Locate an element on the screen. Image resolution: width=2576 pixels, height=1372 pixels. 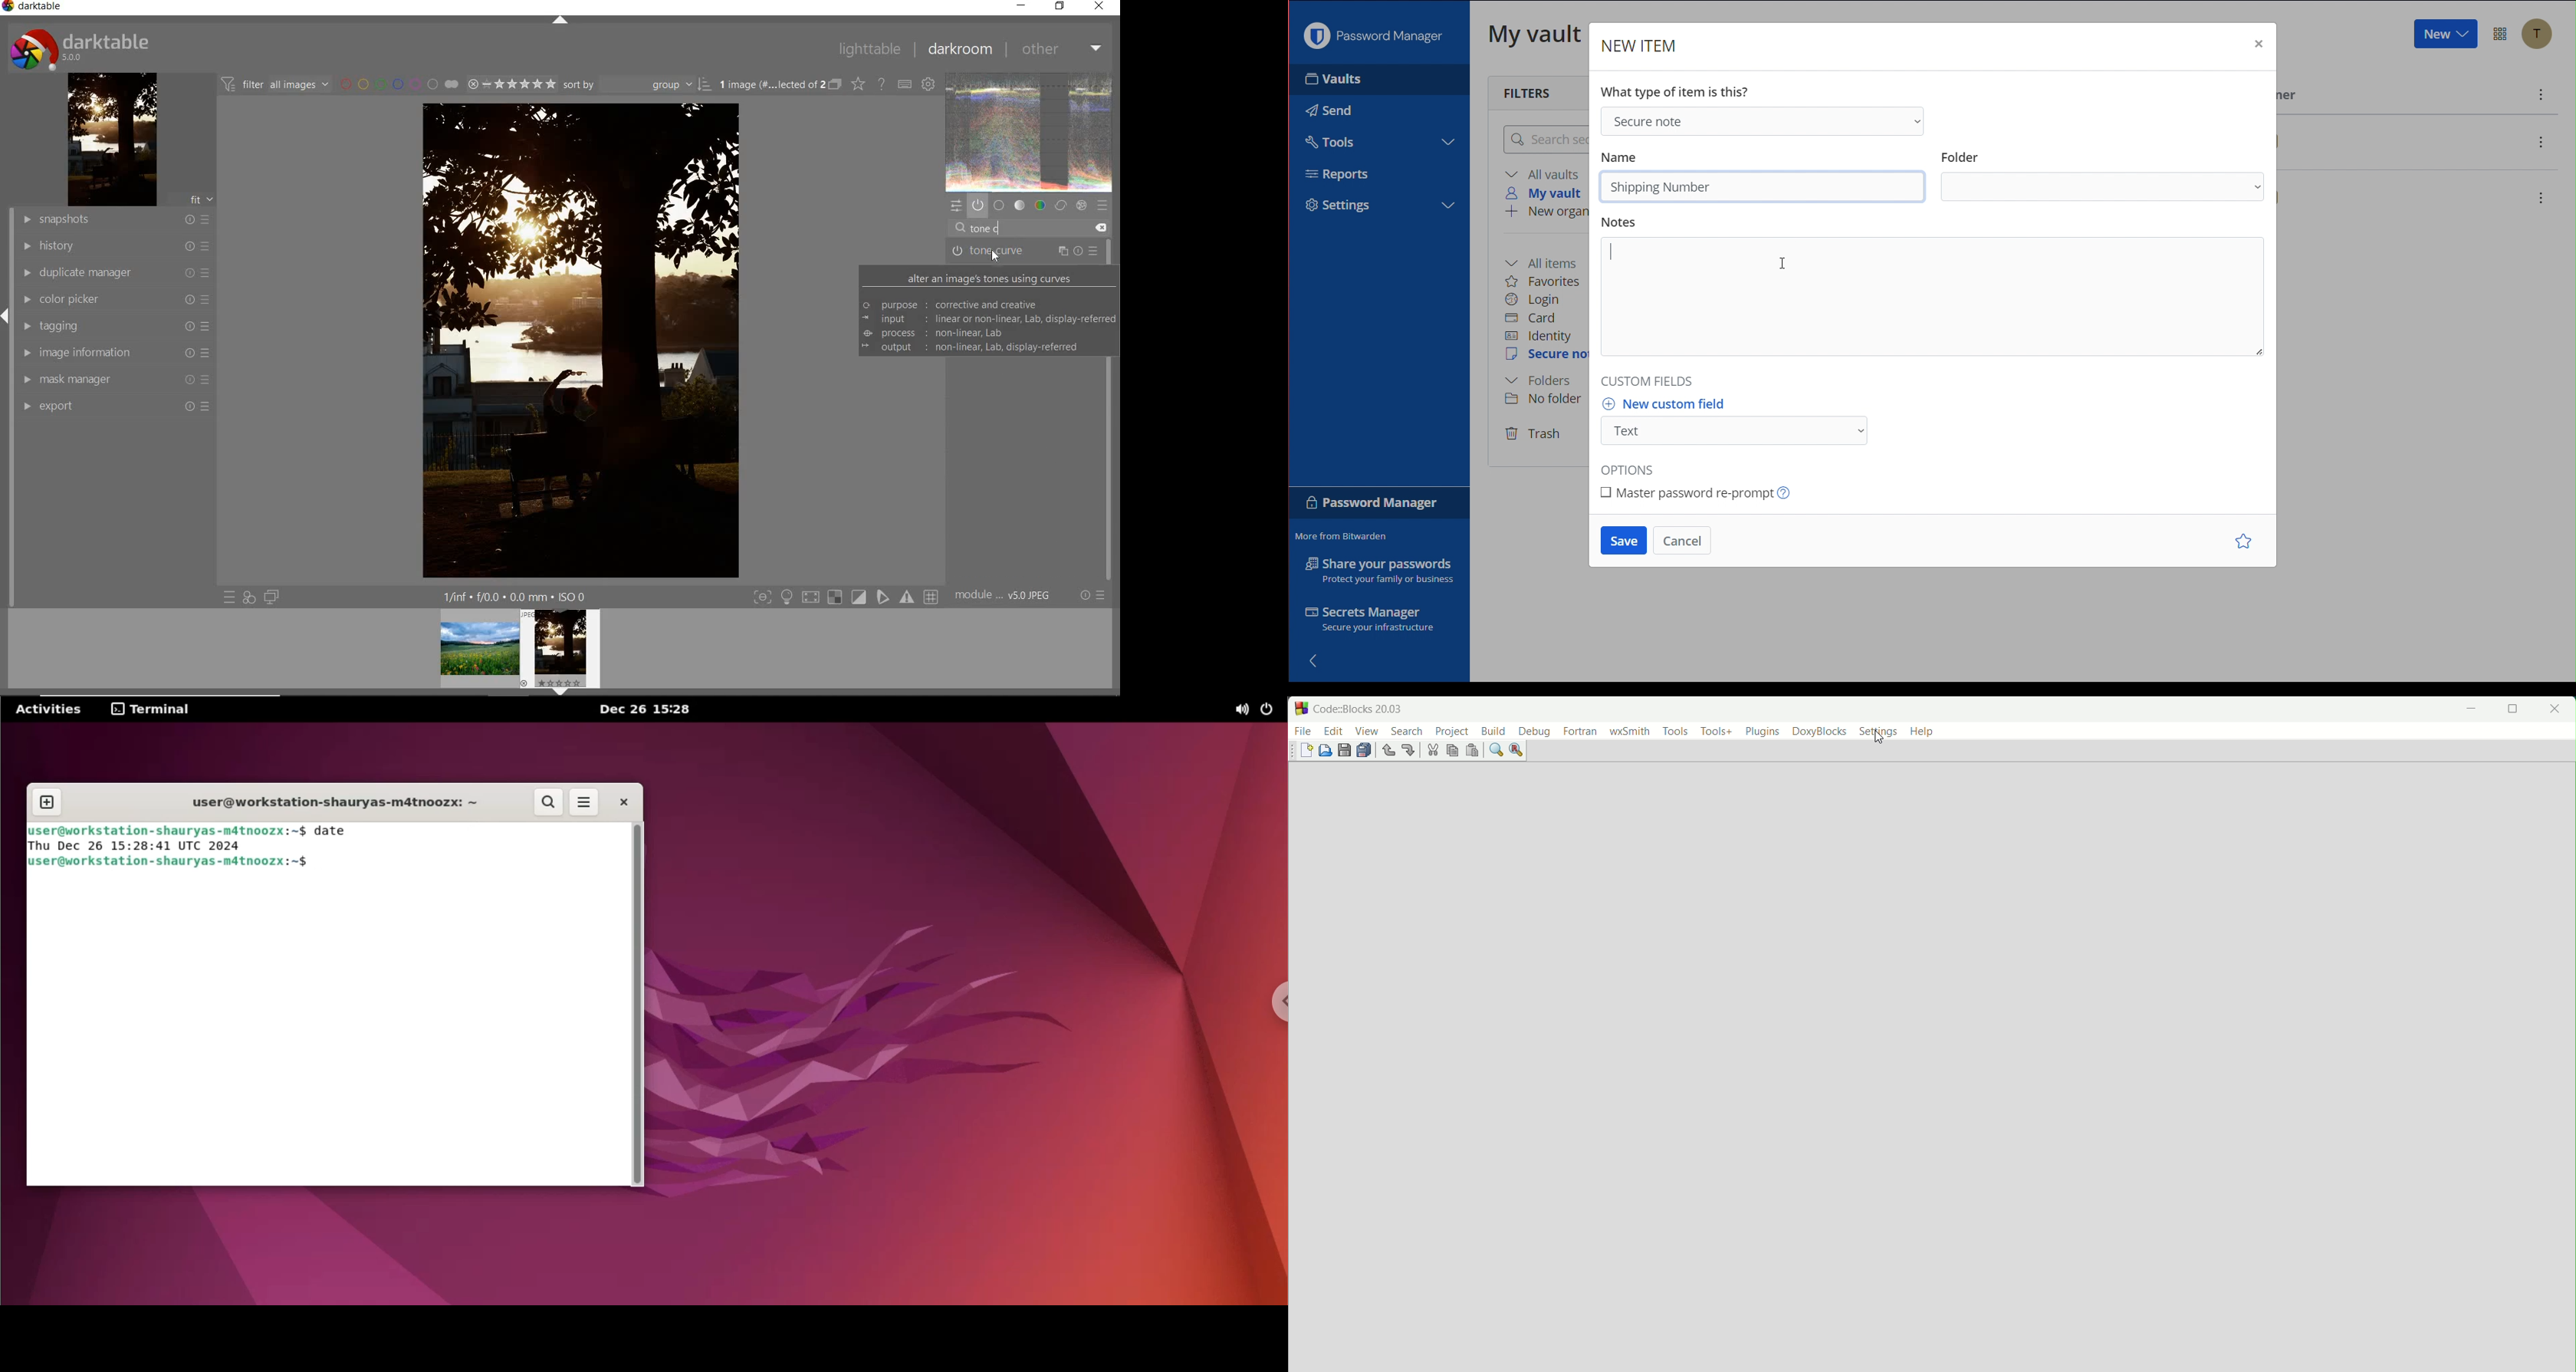
Secrets Manager is located at coordinates (1368, 619).